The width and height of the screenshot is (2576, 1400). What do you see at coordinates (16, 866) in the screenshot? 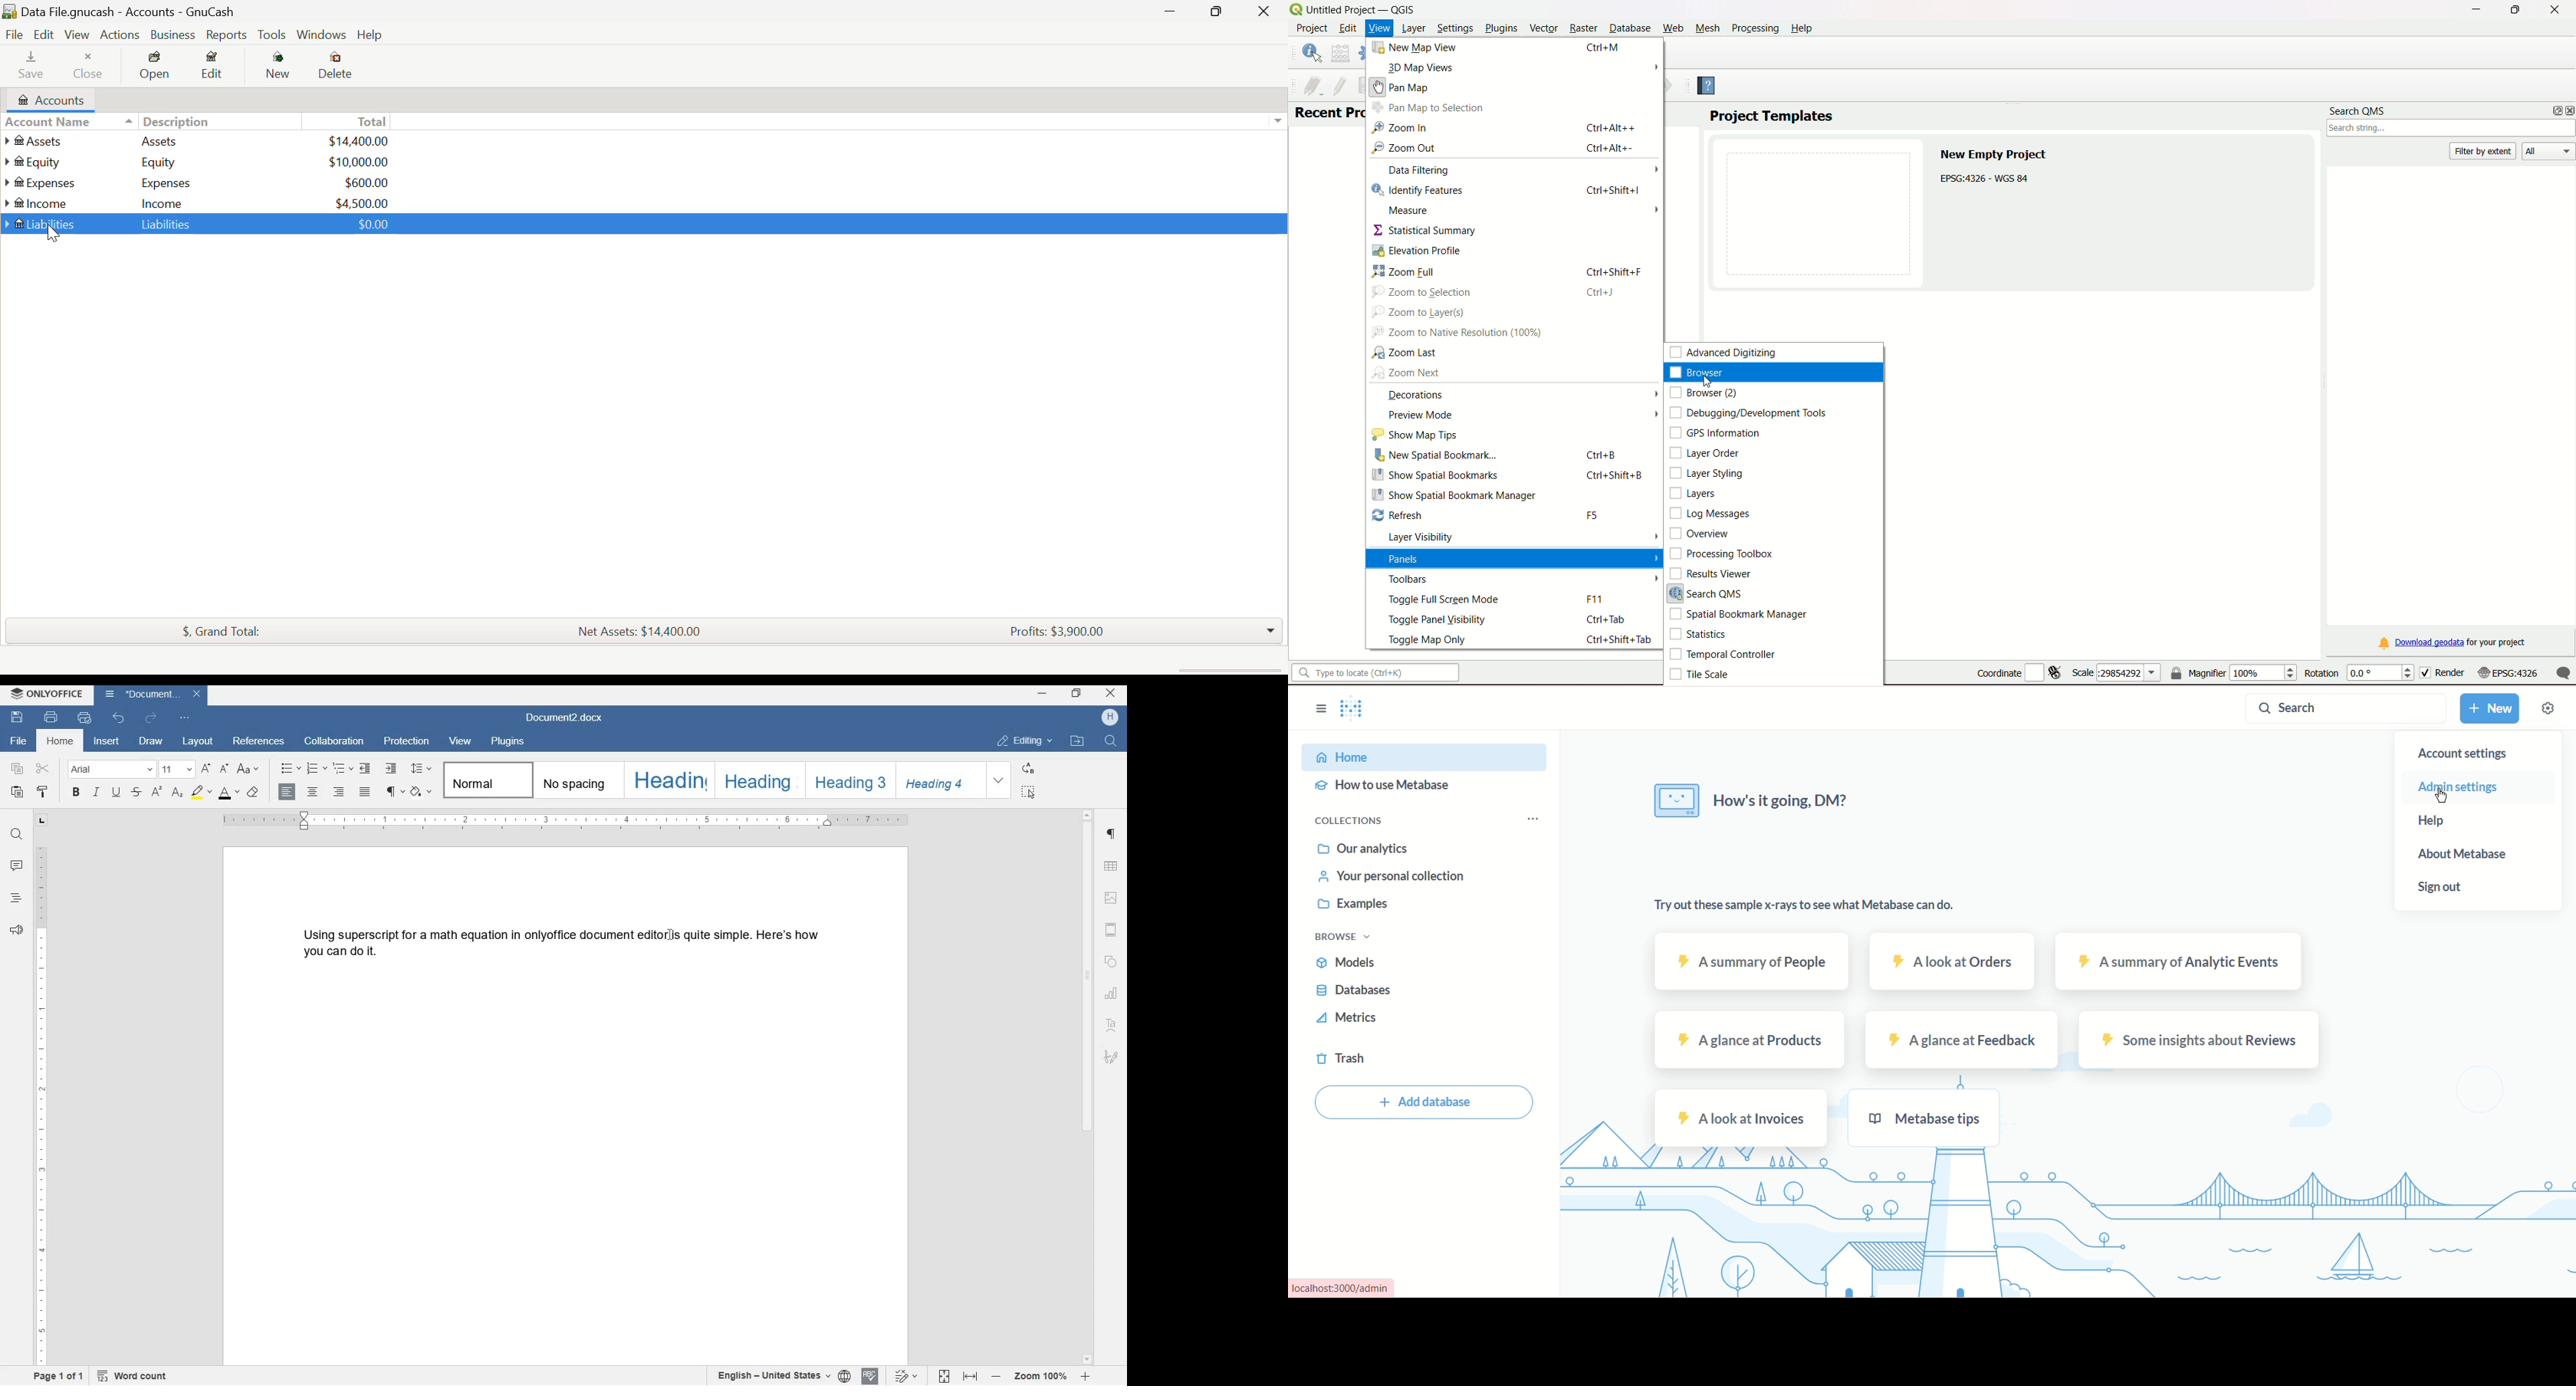
I see `comment` at bounding box center [16, 866].